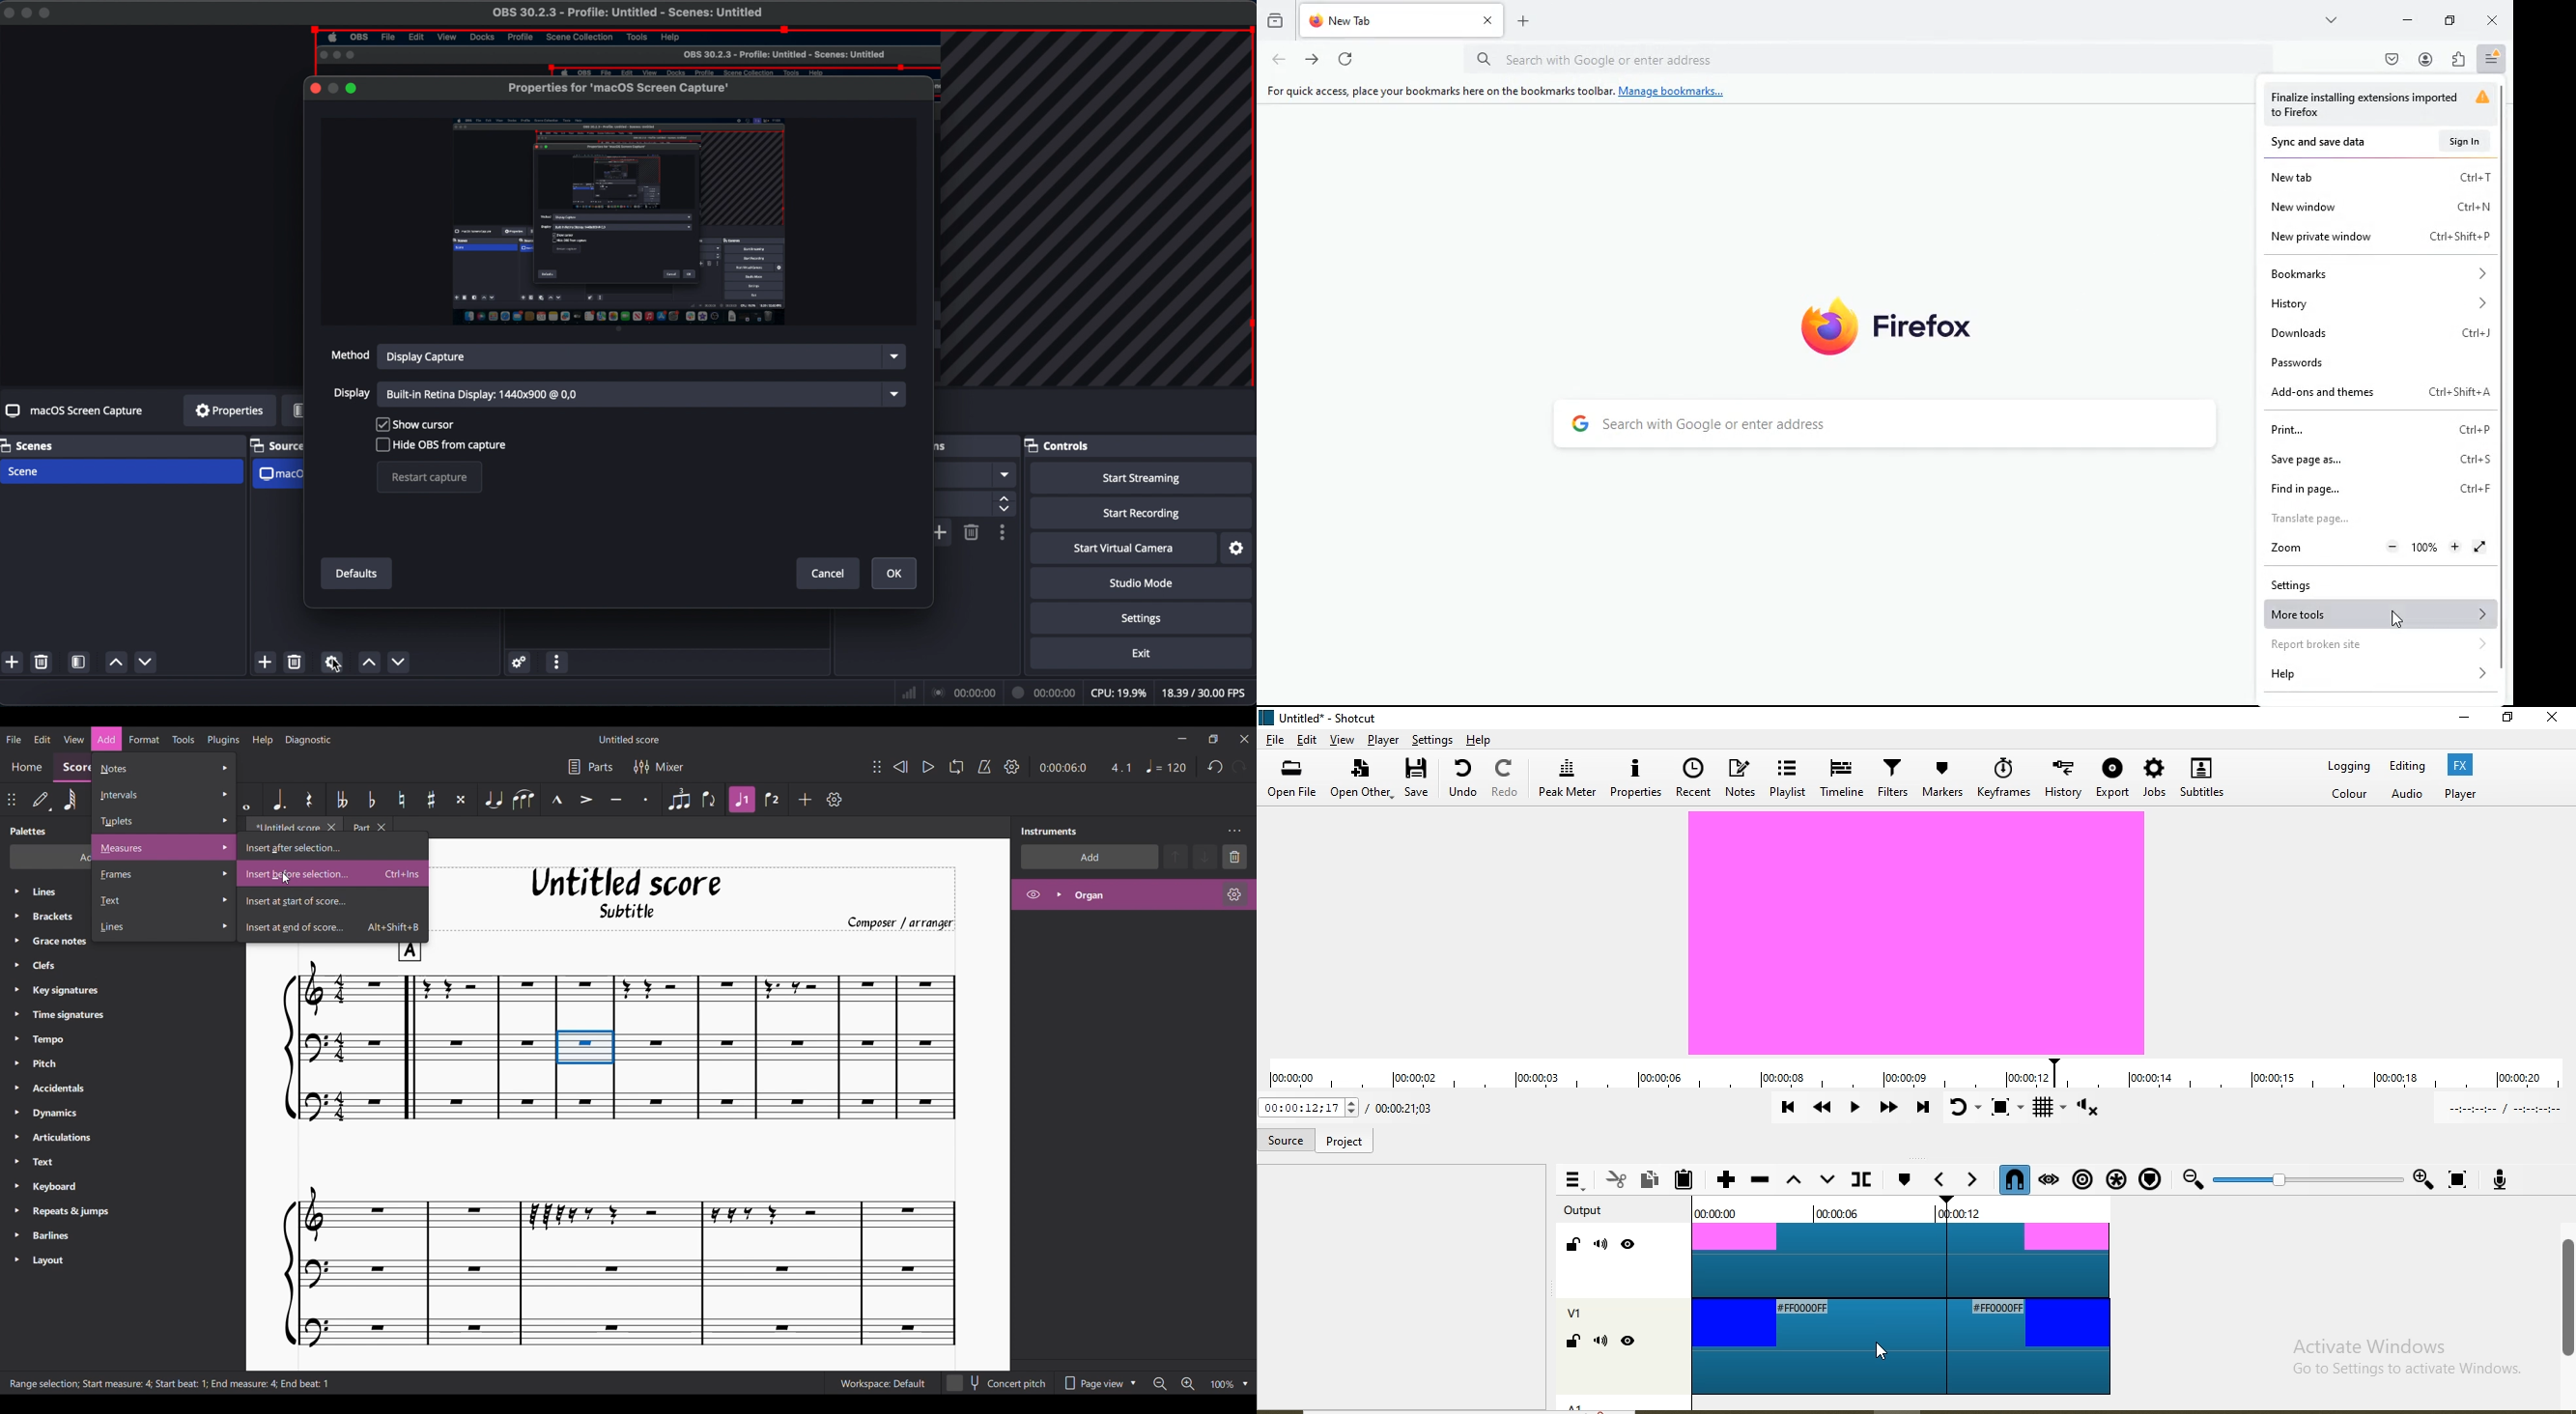  What do you see at coordinates (357, 574) in the screenshot?
I see `defaults` at bounding box center [357, 574].